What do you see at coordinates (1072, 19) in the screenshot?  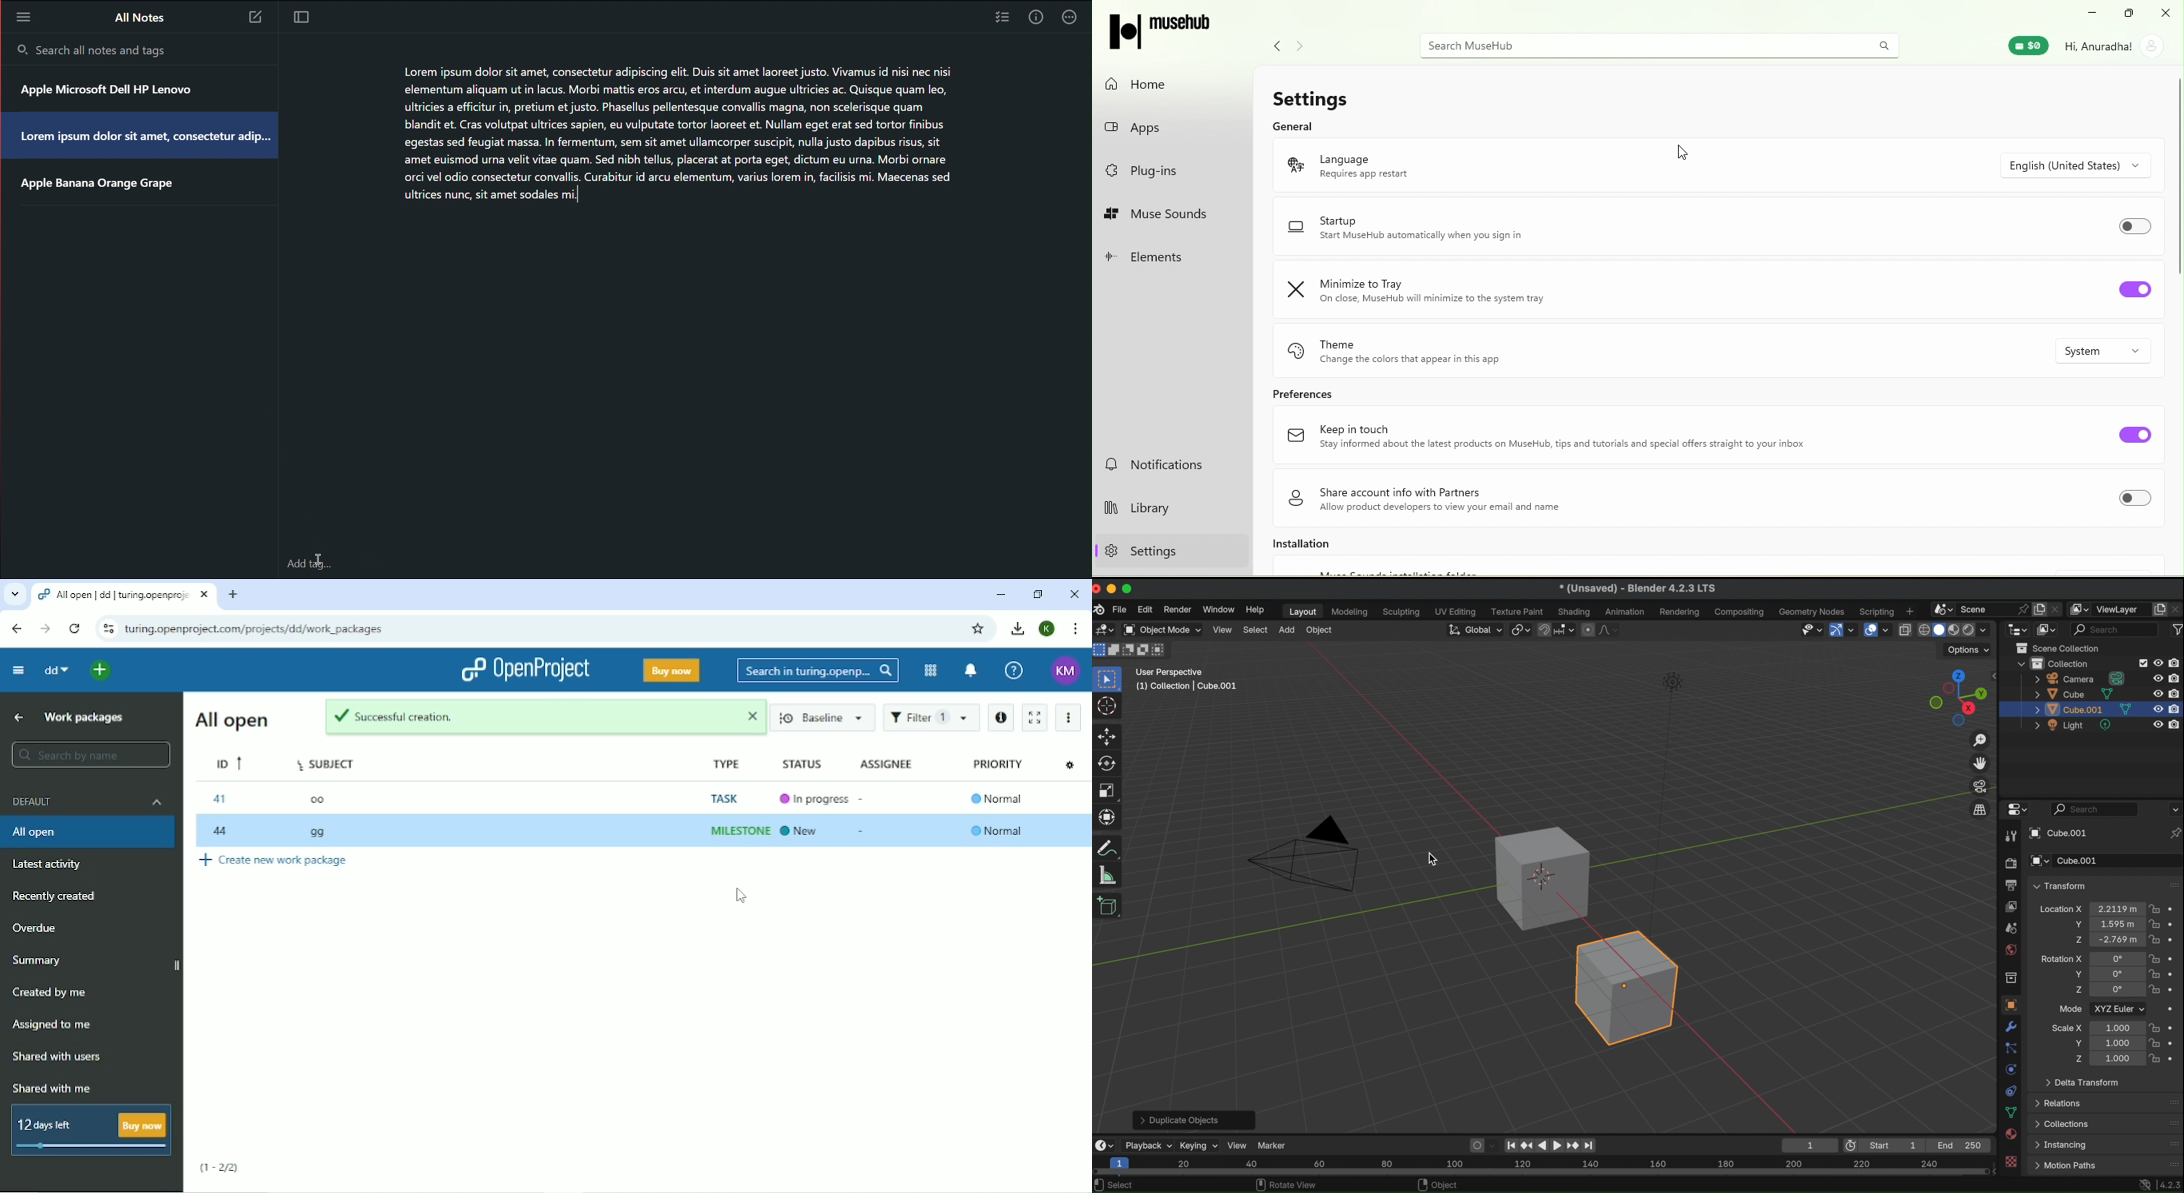 I see `More` at bounding box center [1072, 19].